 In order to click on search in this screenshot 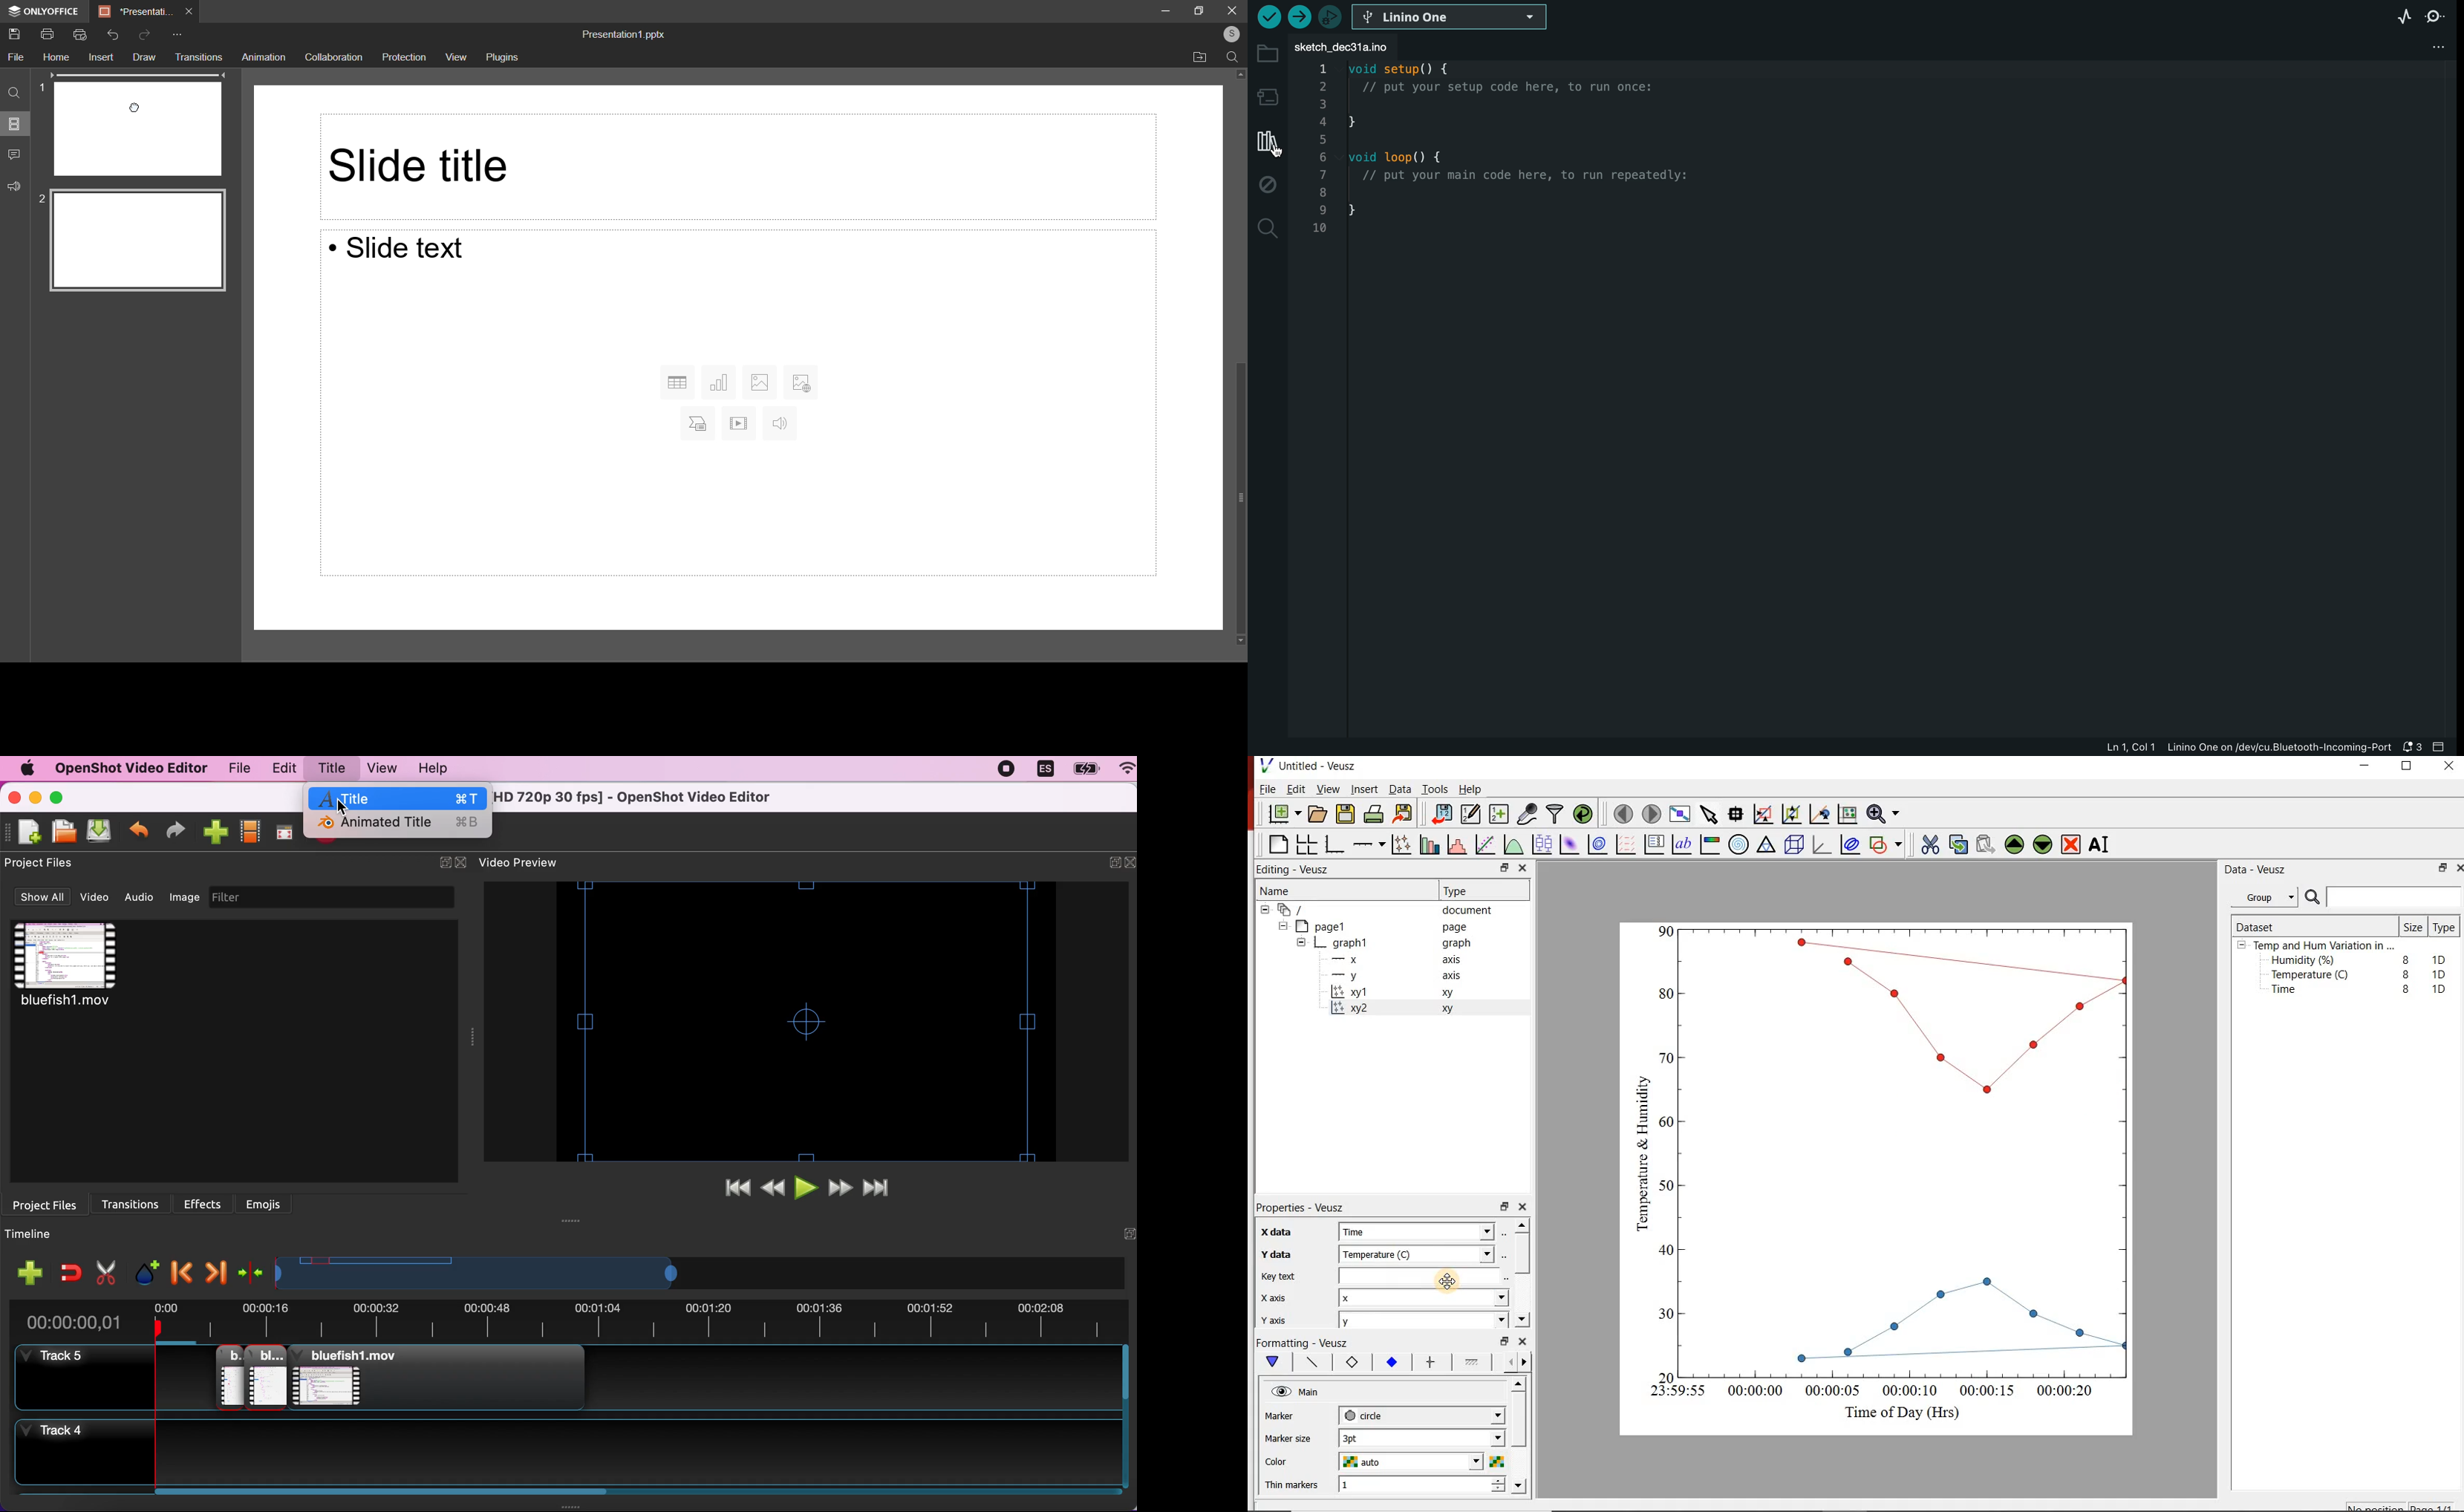, I will do `click(1264, 228)`.